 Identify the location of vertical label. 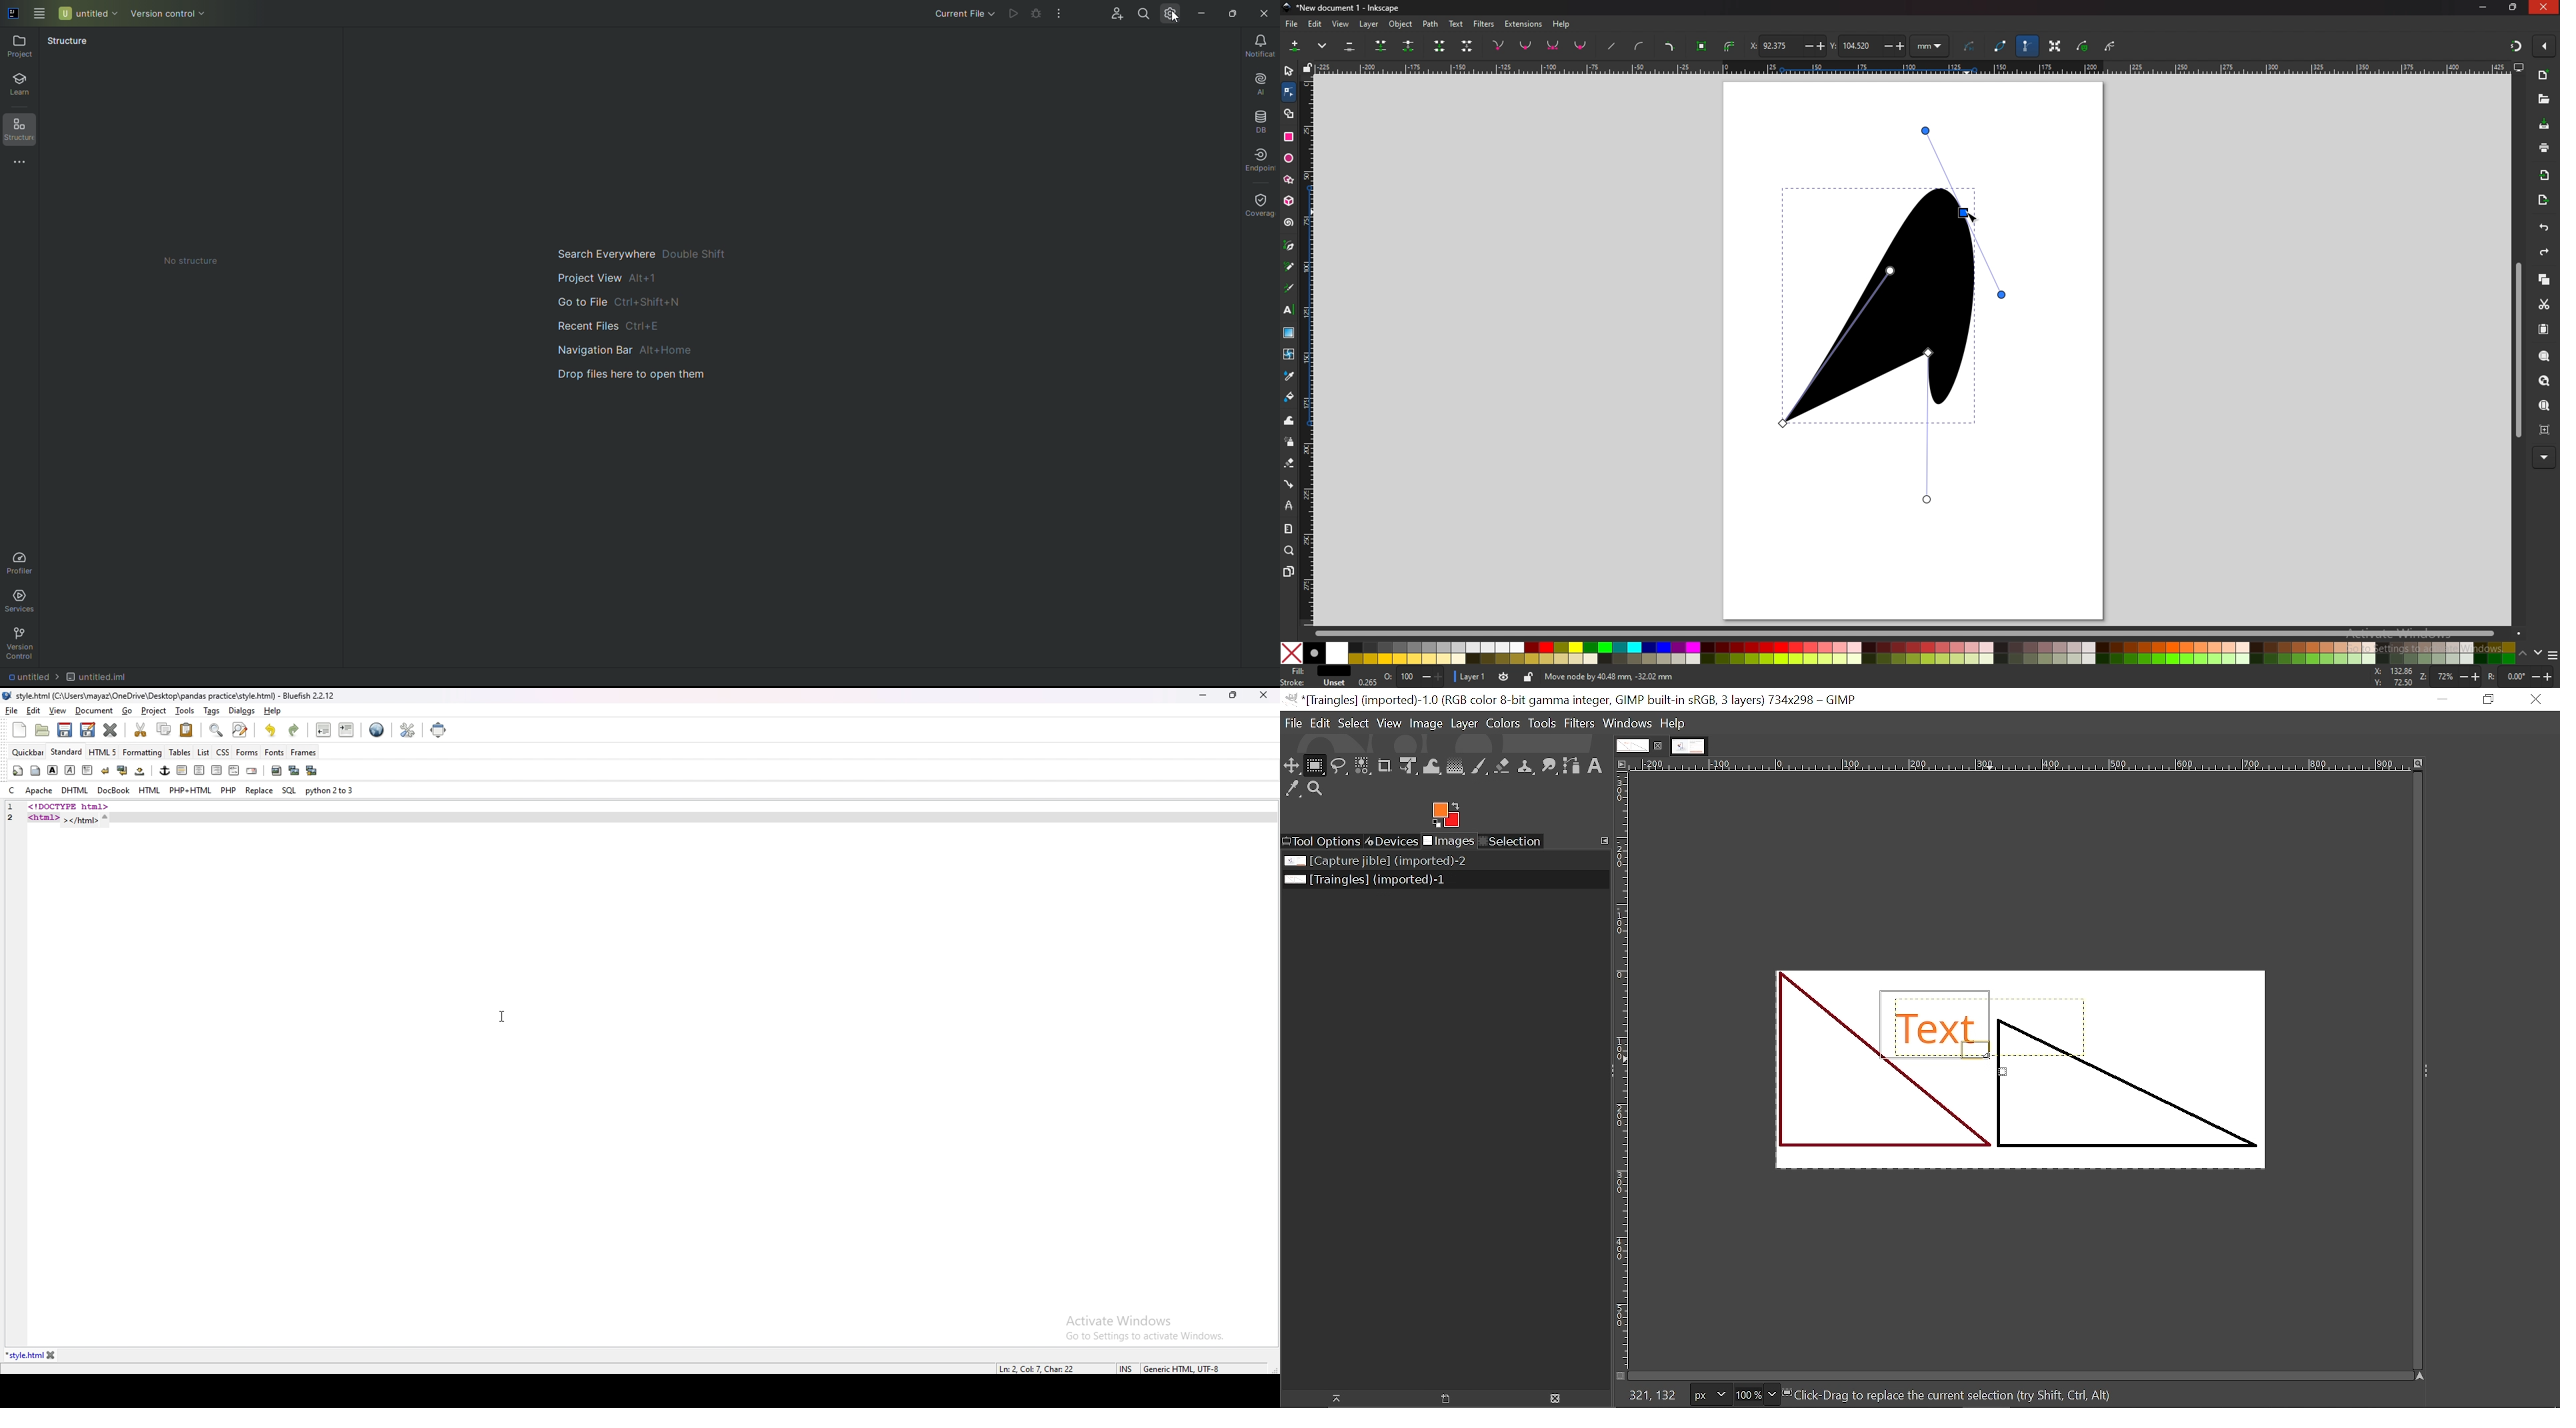
(1623, 1072).